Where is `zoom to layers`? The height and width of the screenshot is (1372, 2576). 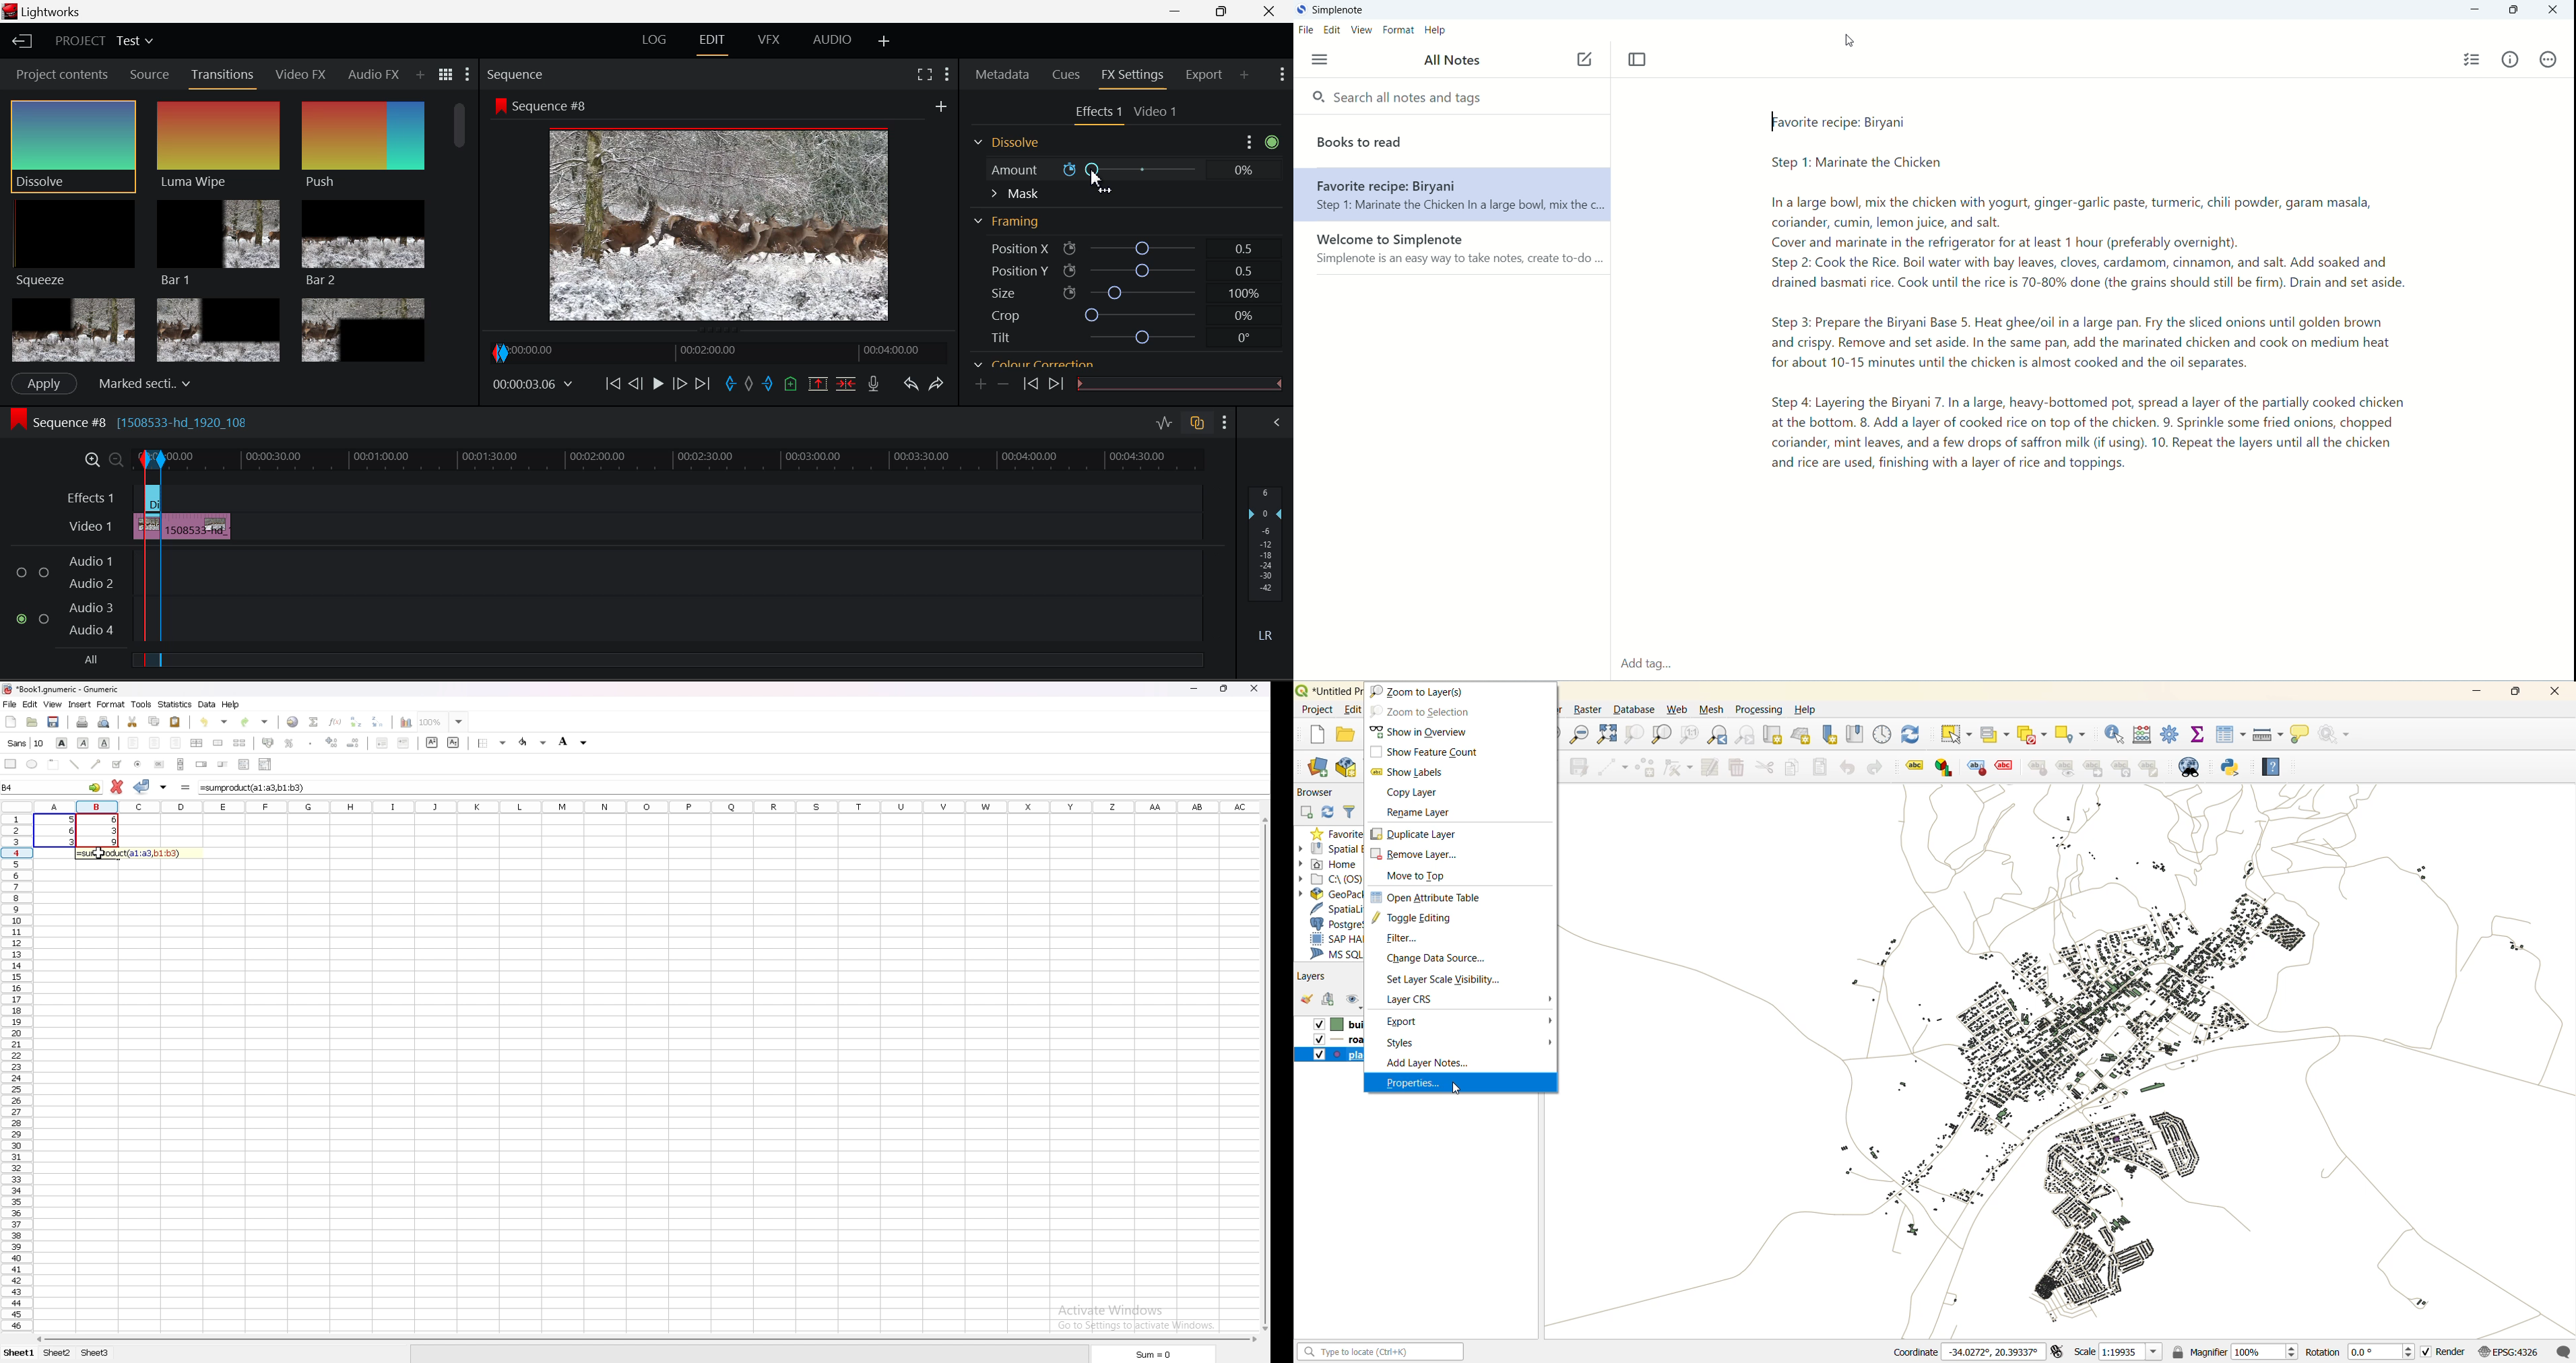 zoom to layers is located at coordinates (1424, 690).